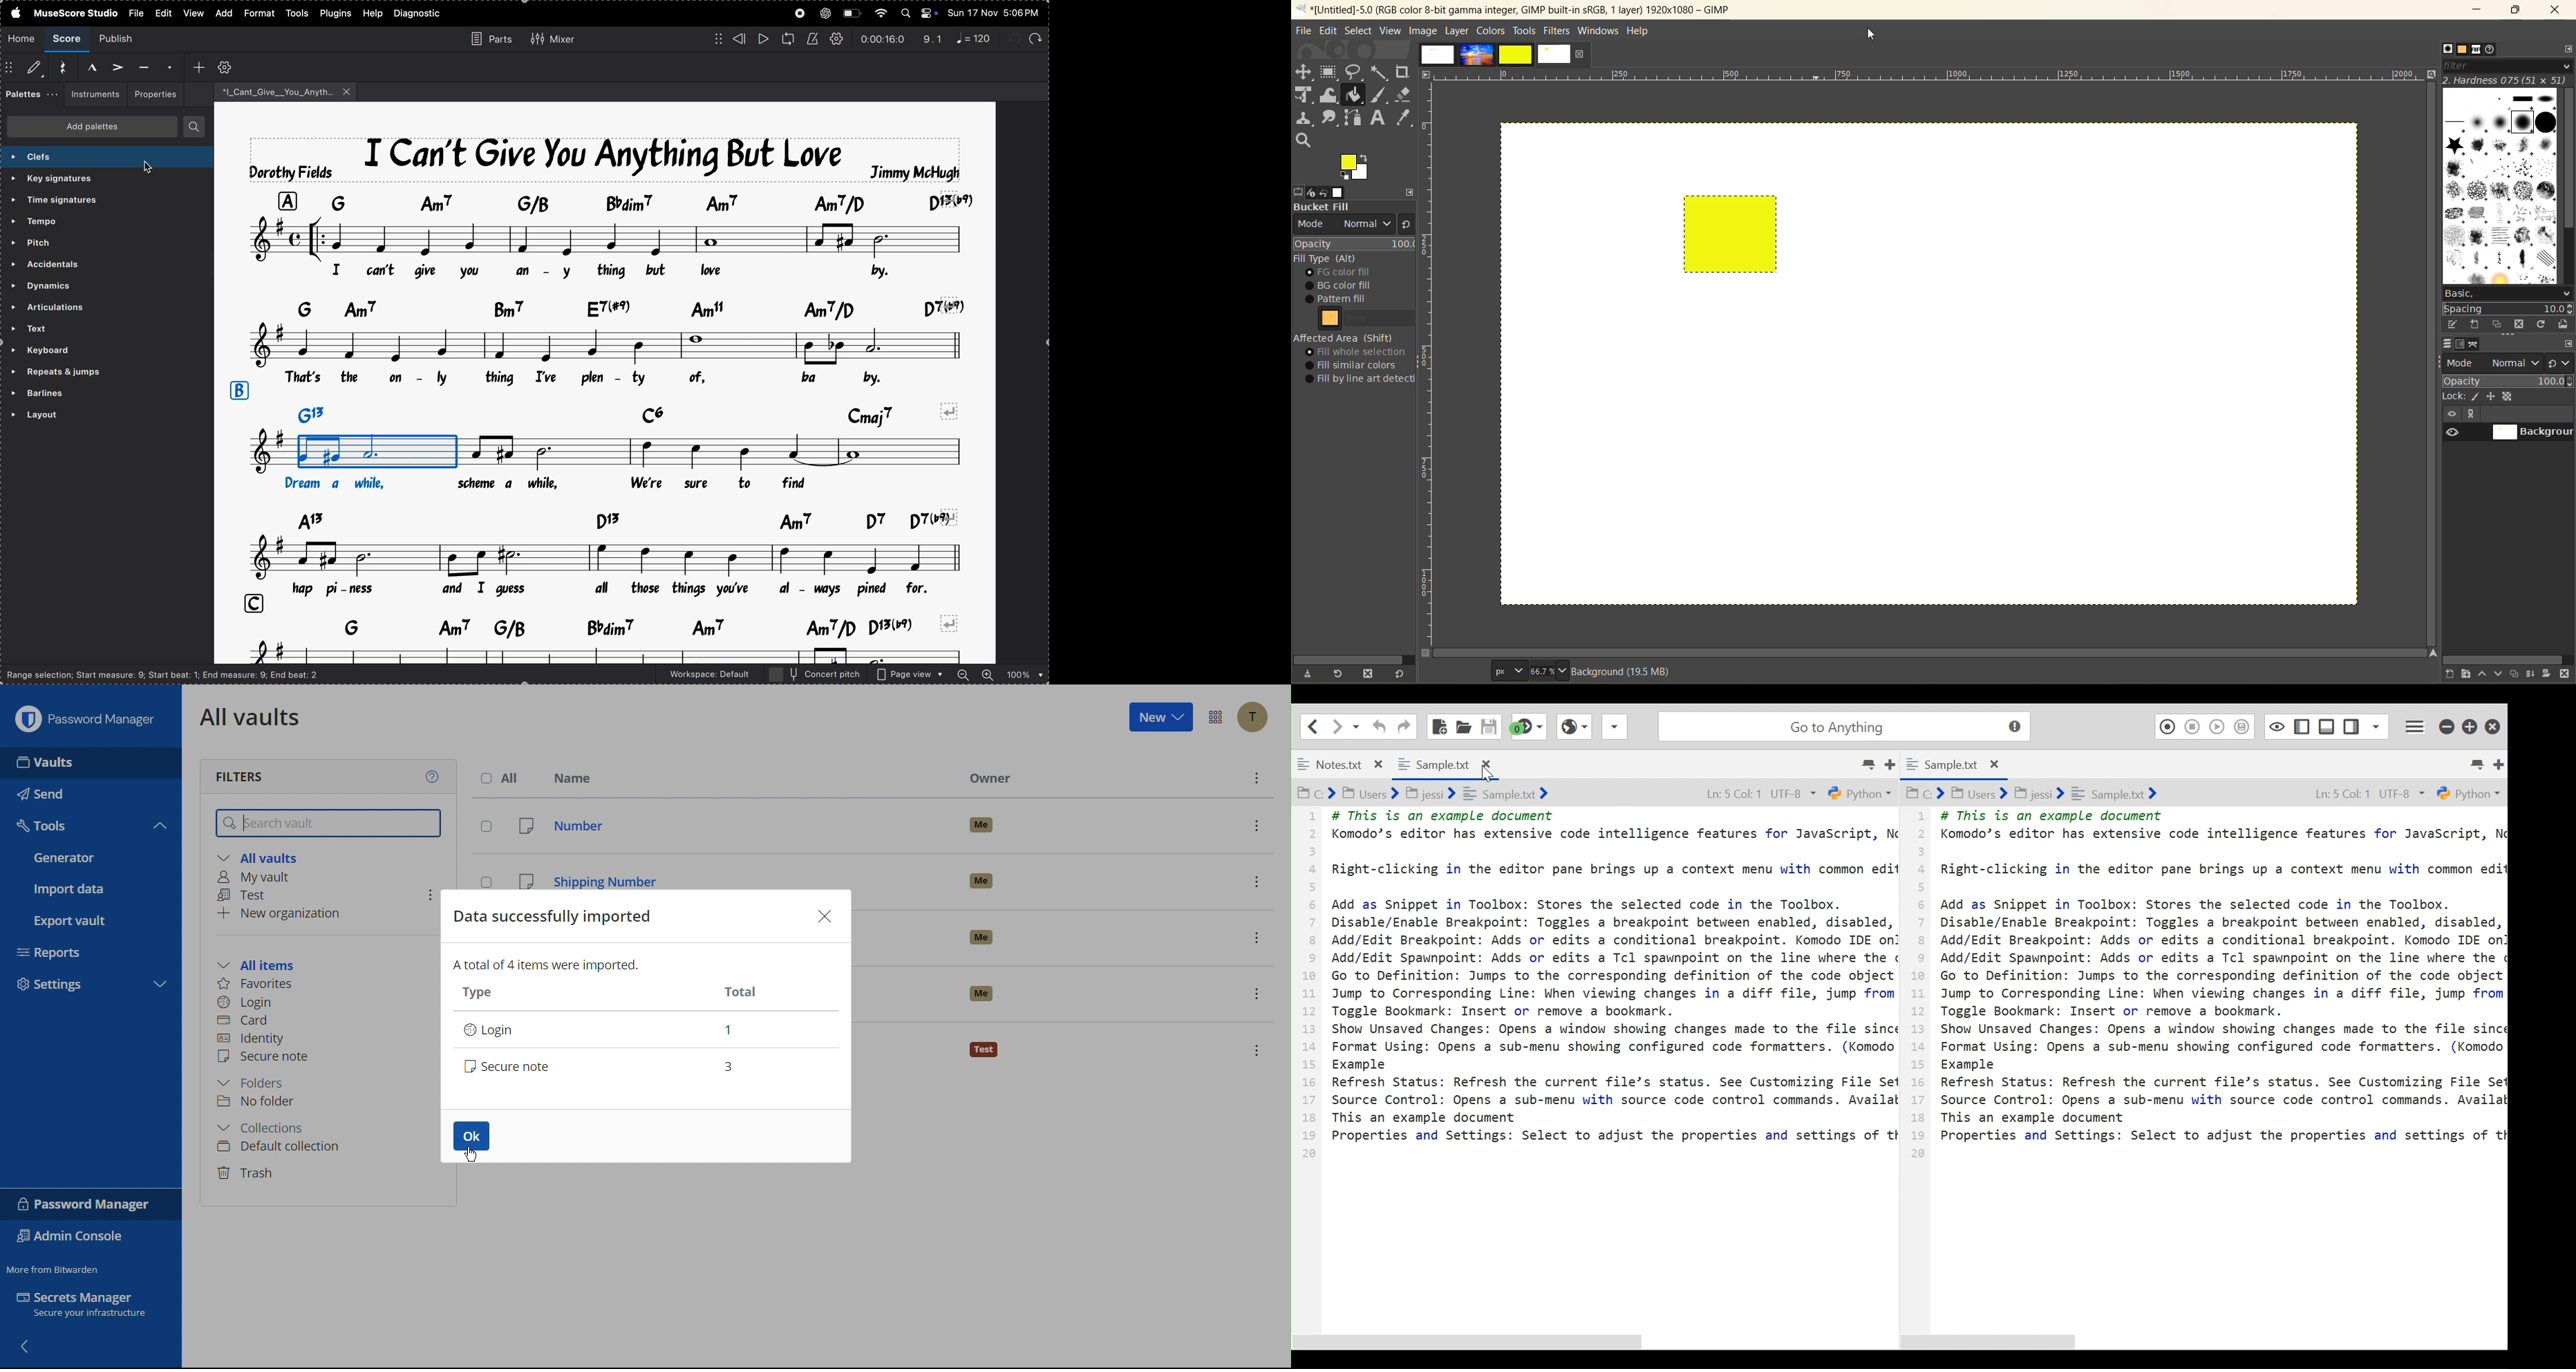  I want to click on scale, so click(1933, 76).